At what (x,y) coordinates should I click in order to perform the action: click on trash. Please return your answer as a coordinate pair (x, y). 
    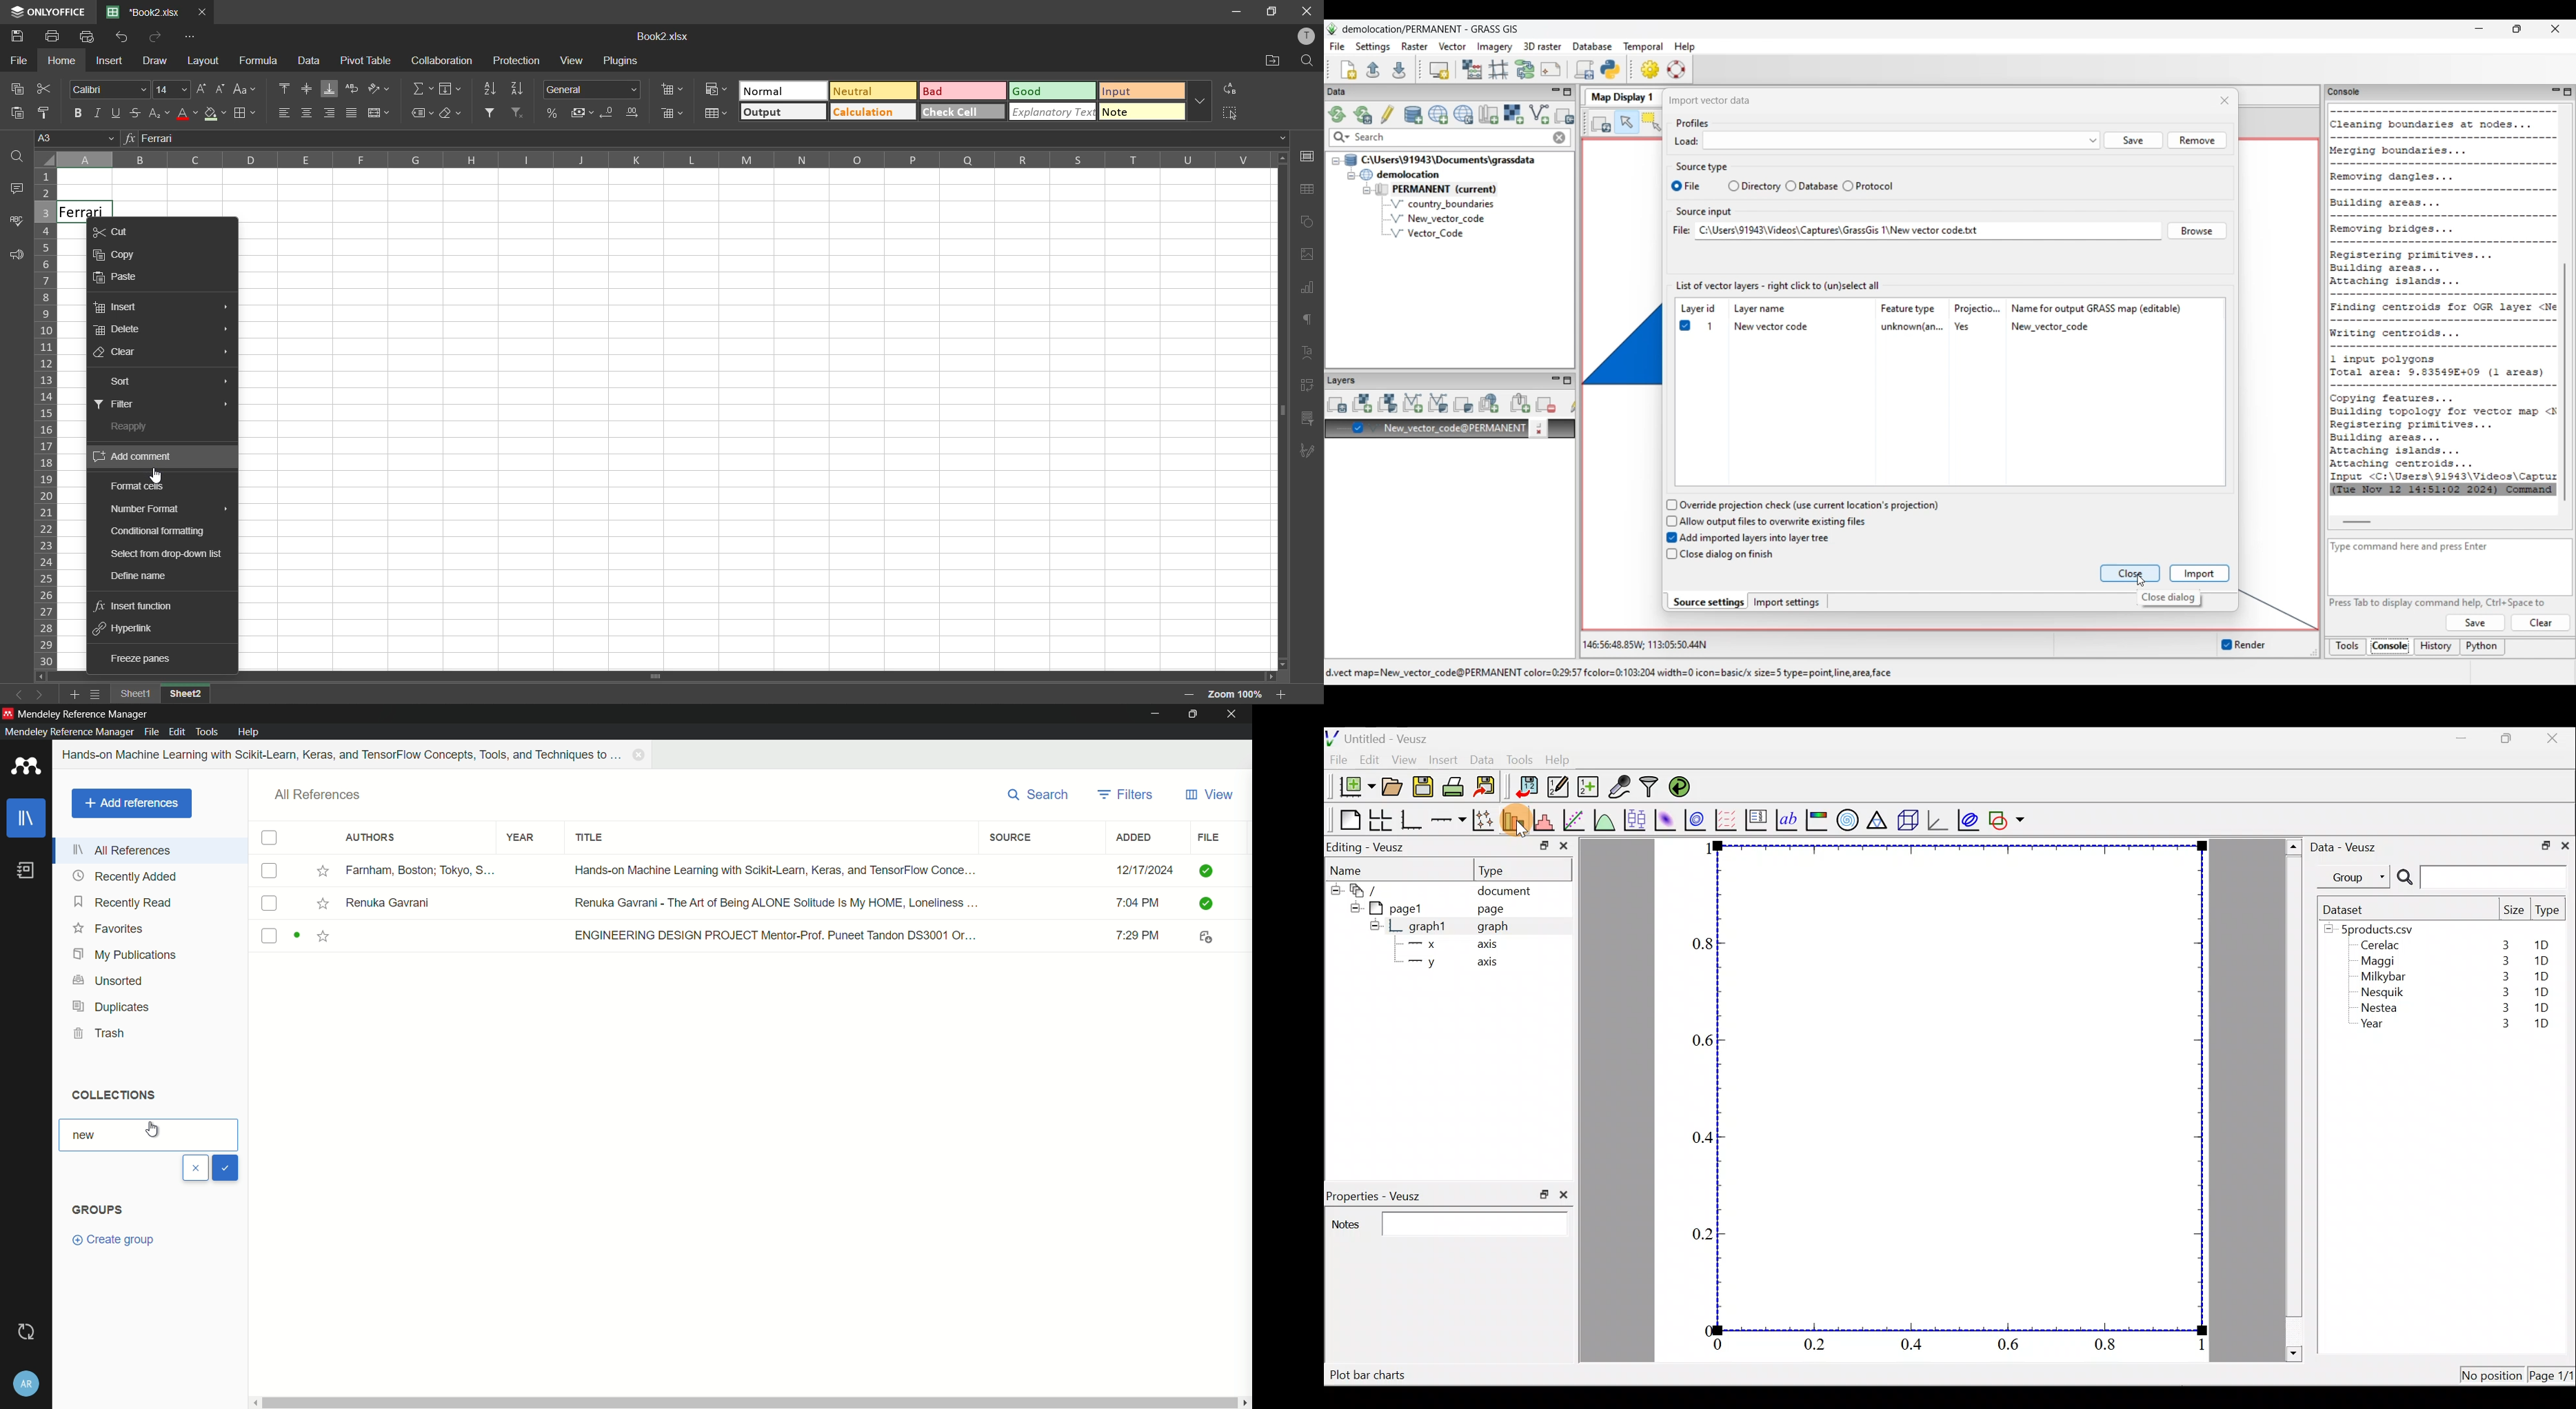
    Looking at the image, I should click on (100, 1034).